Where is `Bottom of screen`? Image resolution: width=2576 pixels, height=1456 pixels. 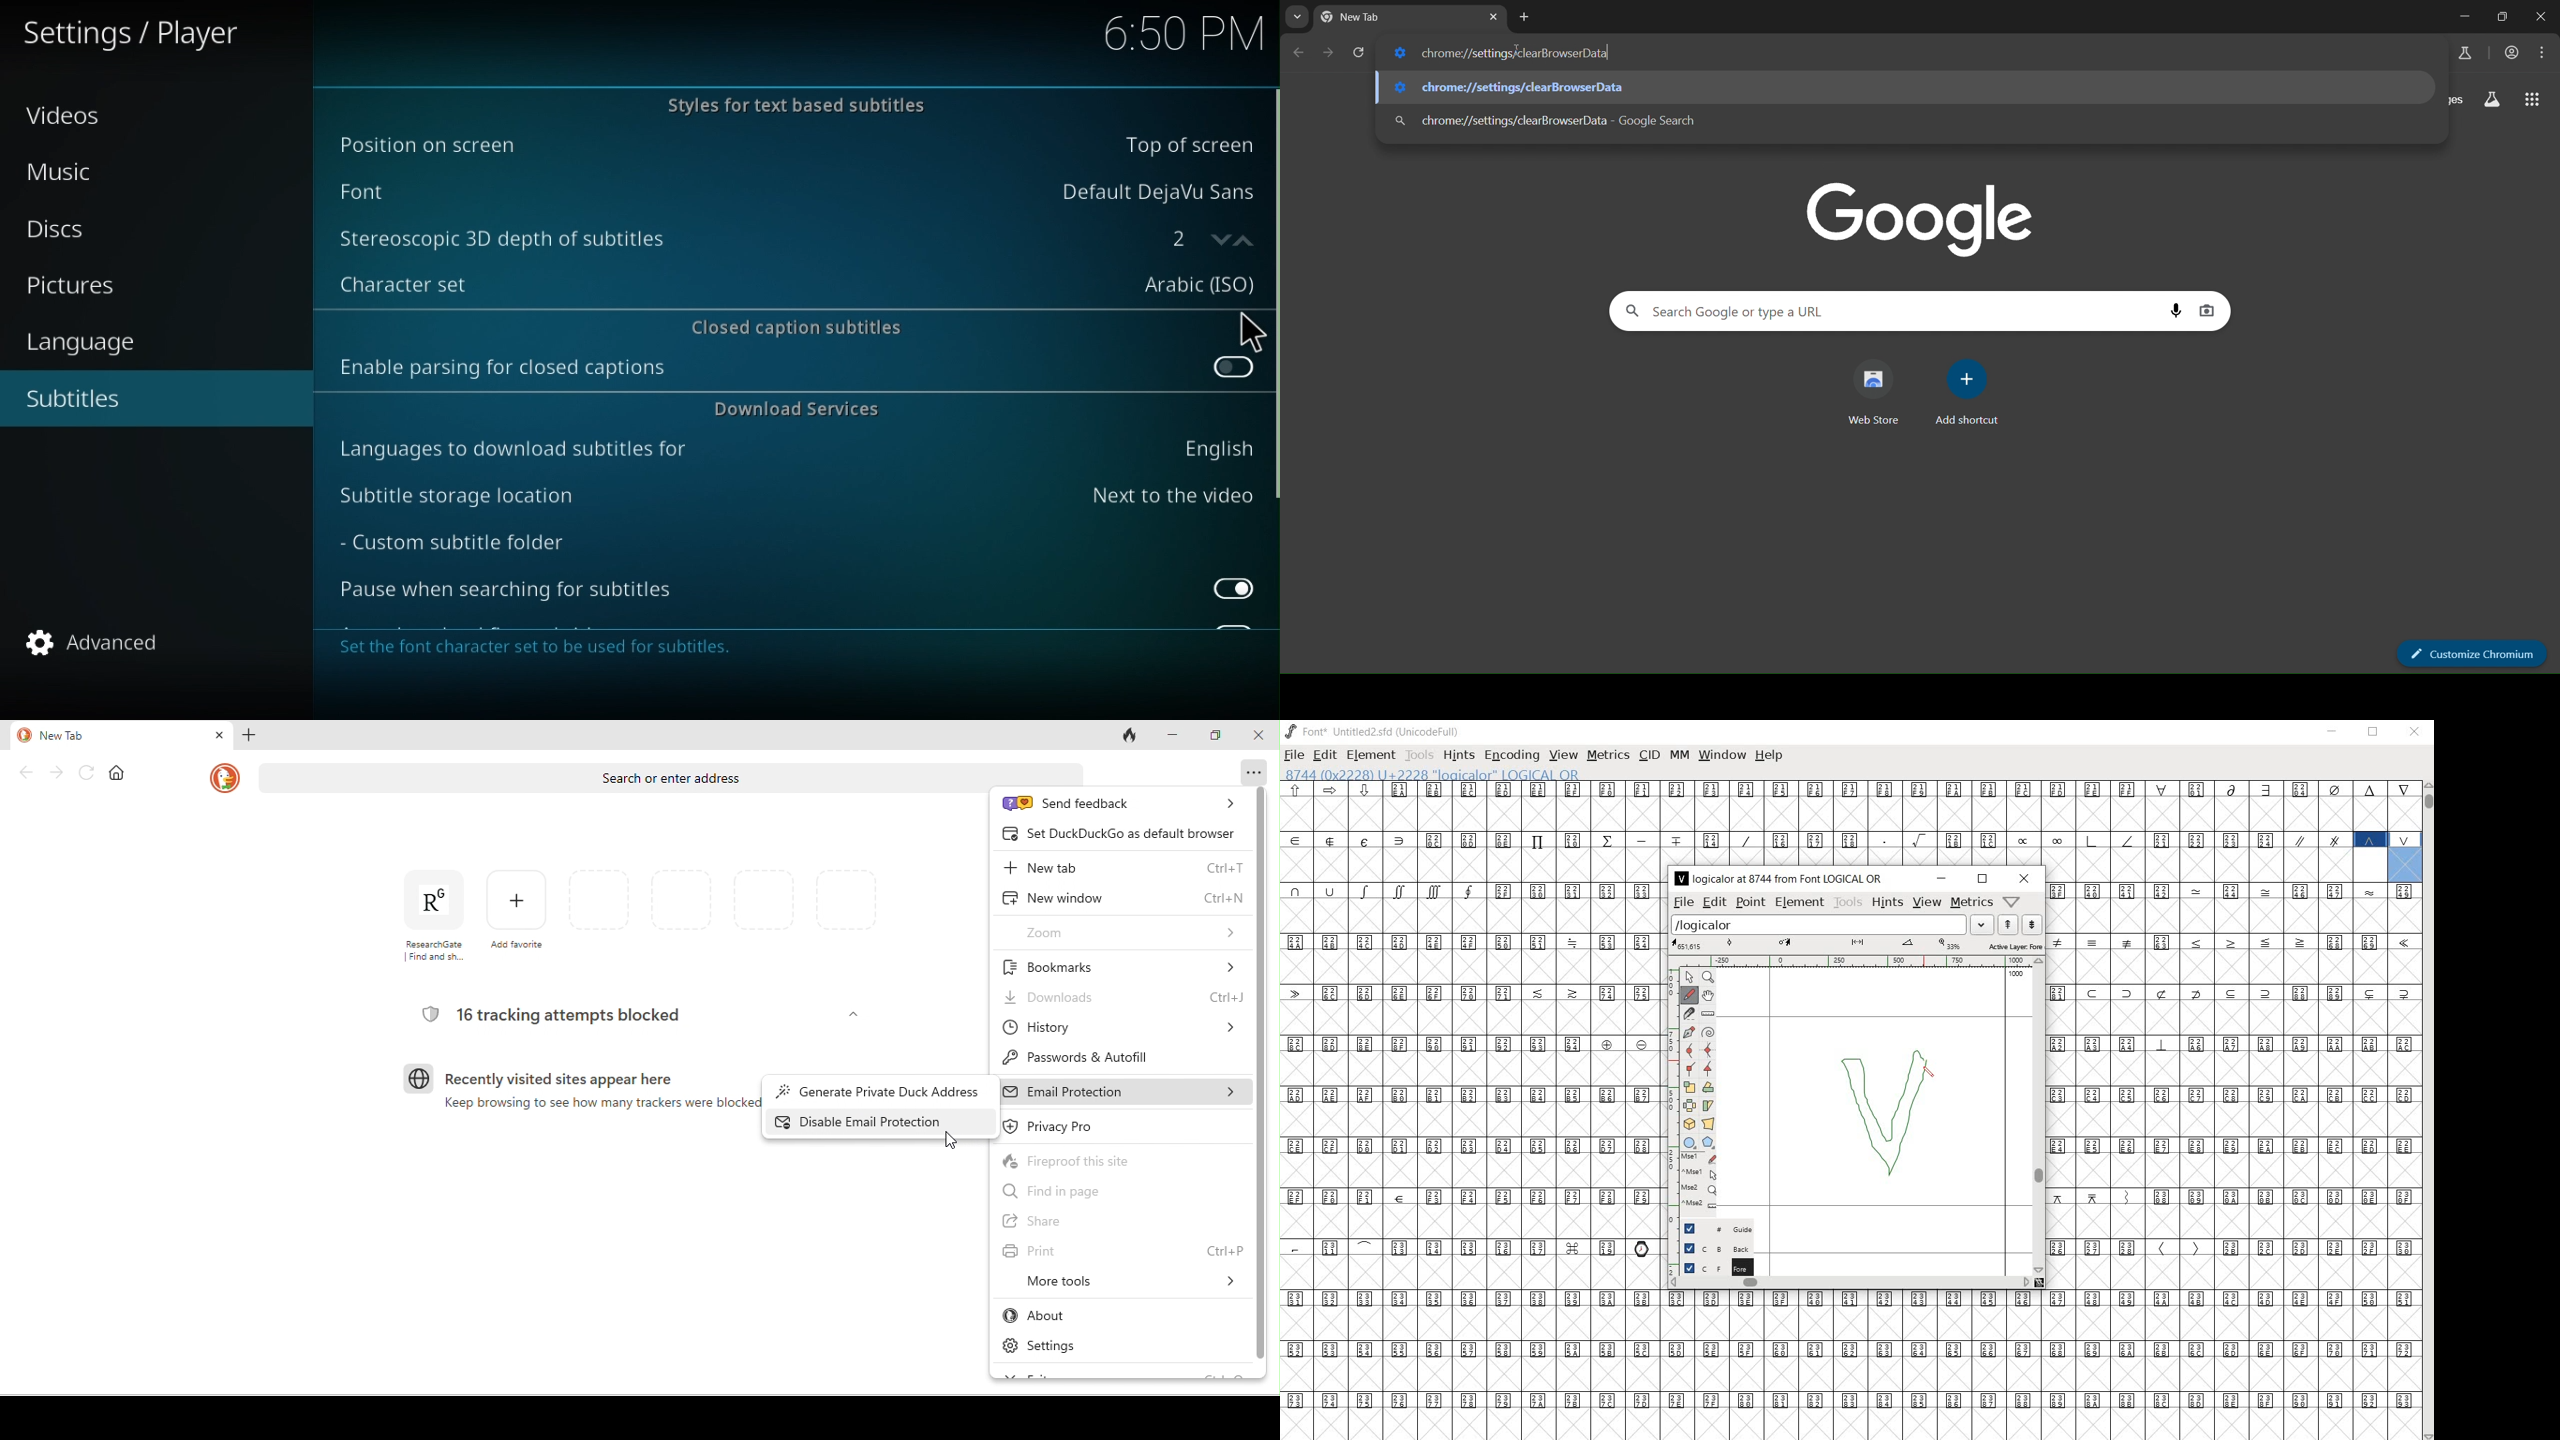 Bottom of screen is located at coordinates (1163, 146).